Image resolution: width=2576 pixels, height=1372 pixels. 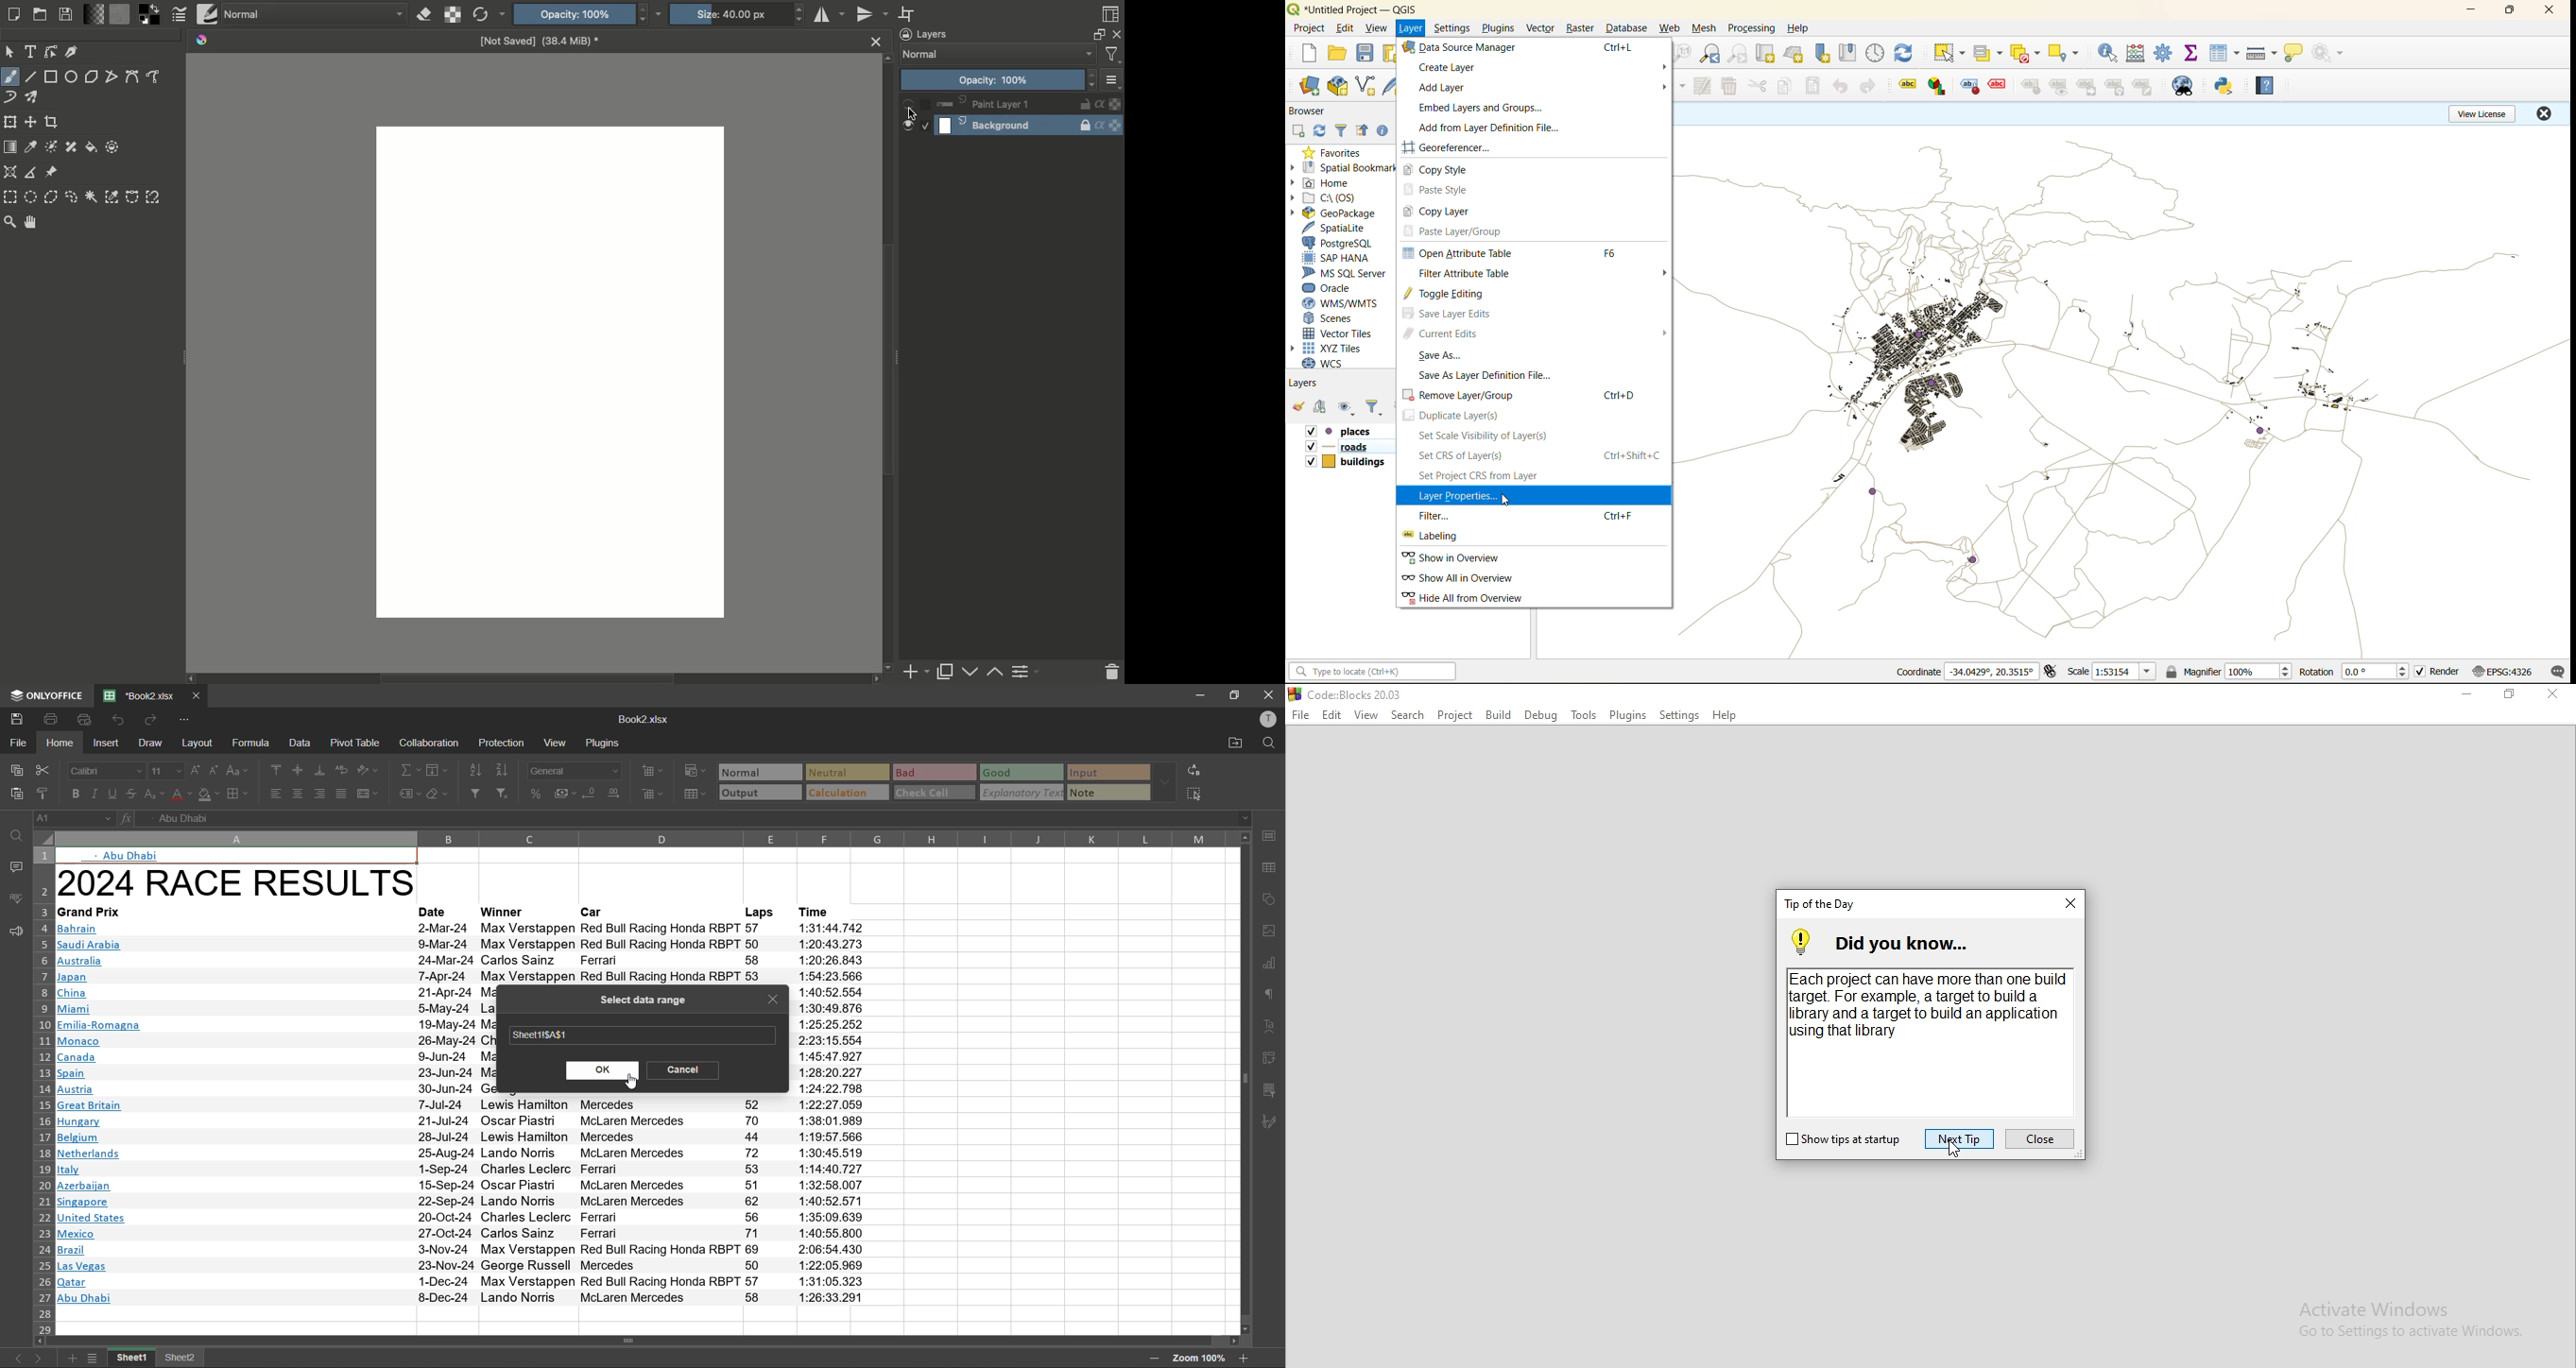 What do you see at coordinates (1111, 672) in the screenshot?
I see `Delete` at bounding box center [1111, 672].